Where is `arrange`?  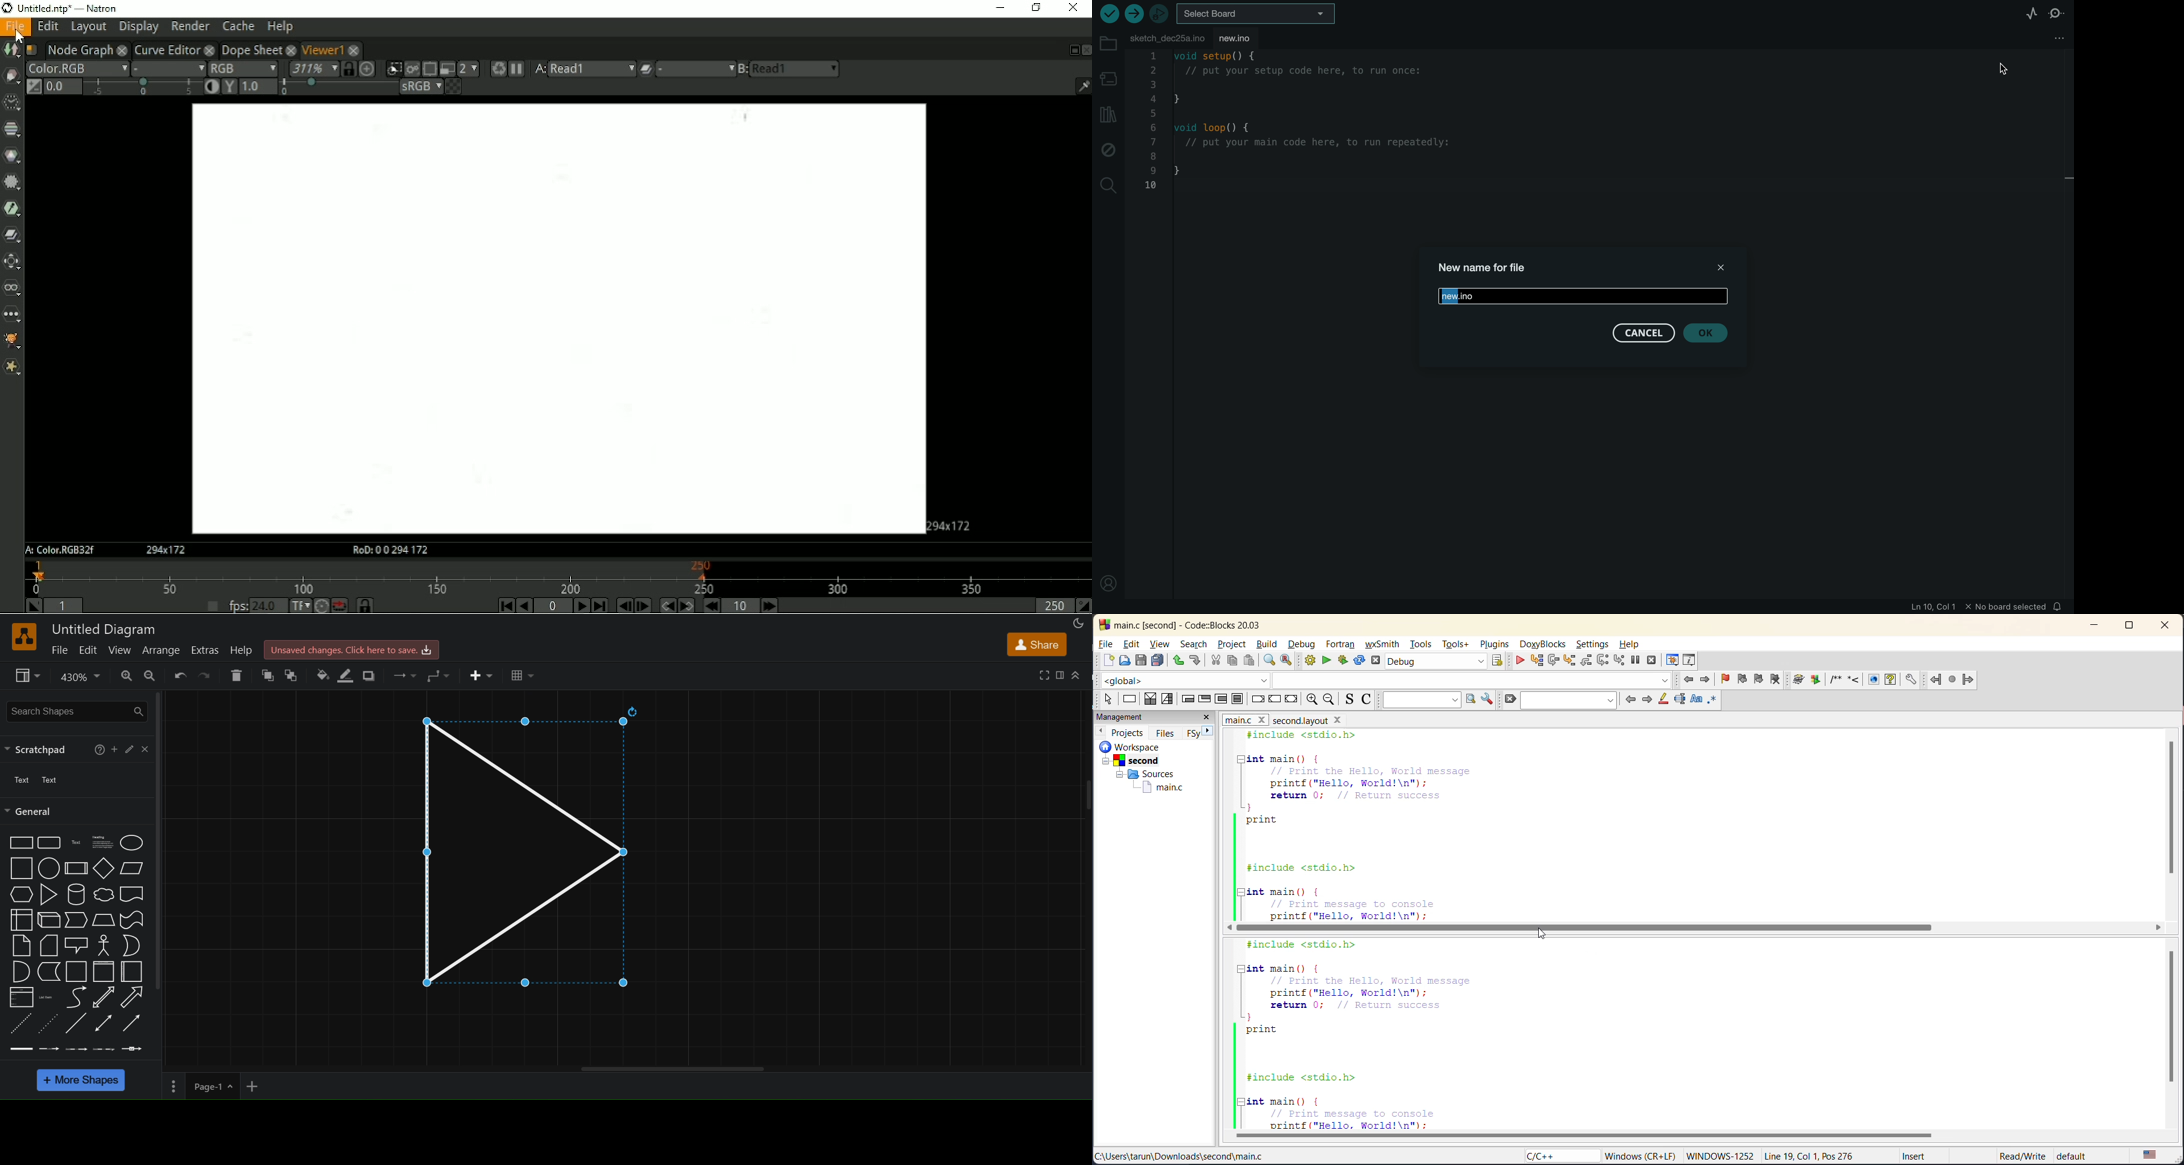
arrange is located at coordinates (161, 649).